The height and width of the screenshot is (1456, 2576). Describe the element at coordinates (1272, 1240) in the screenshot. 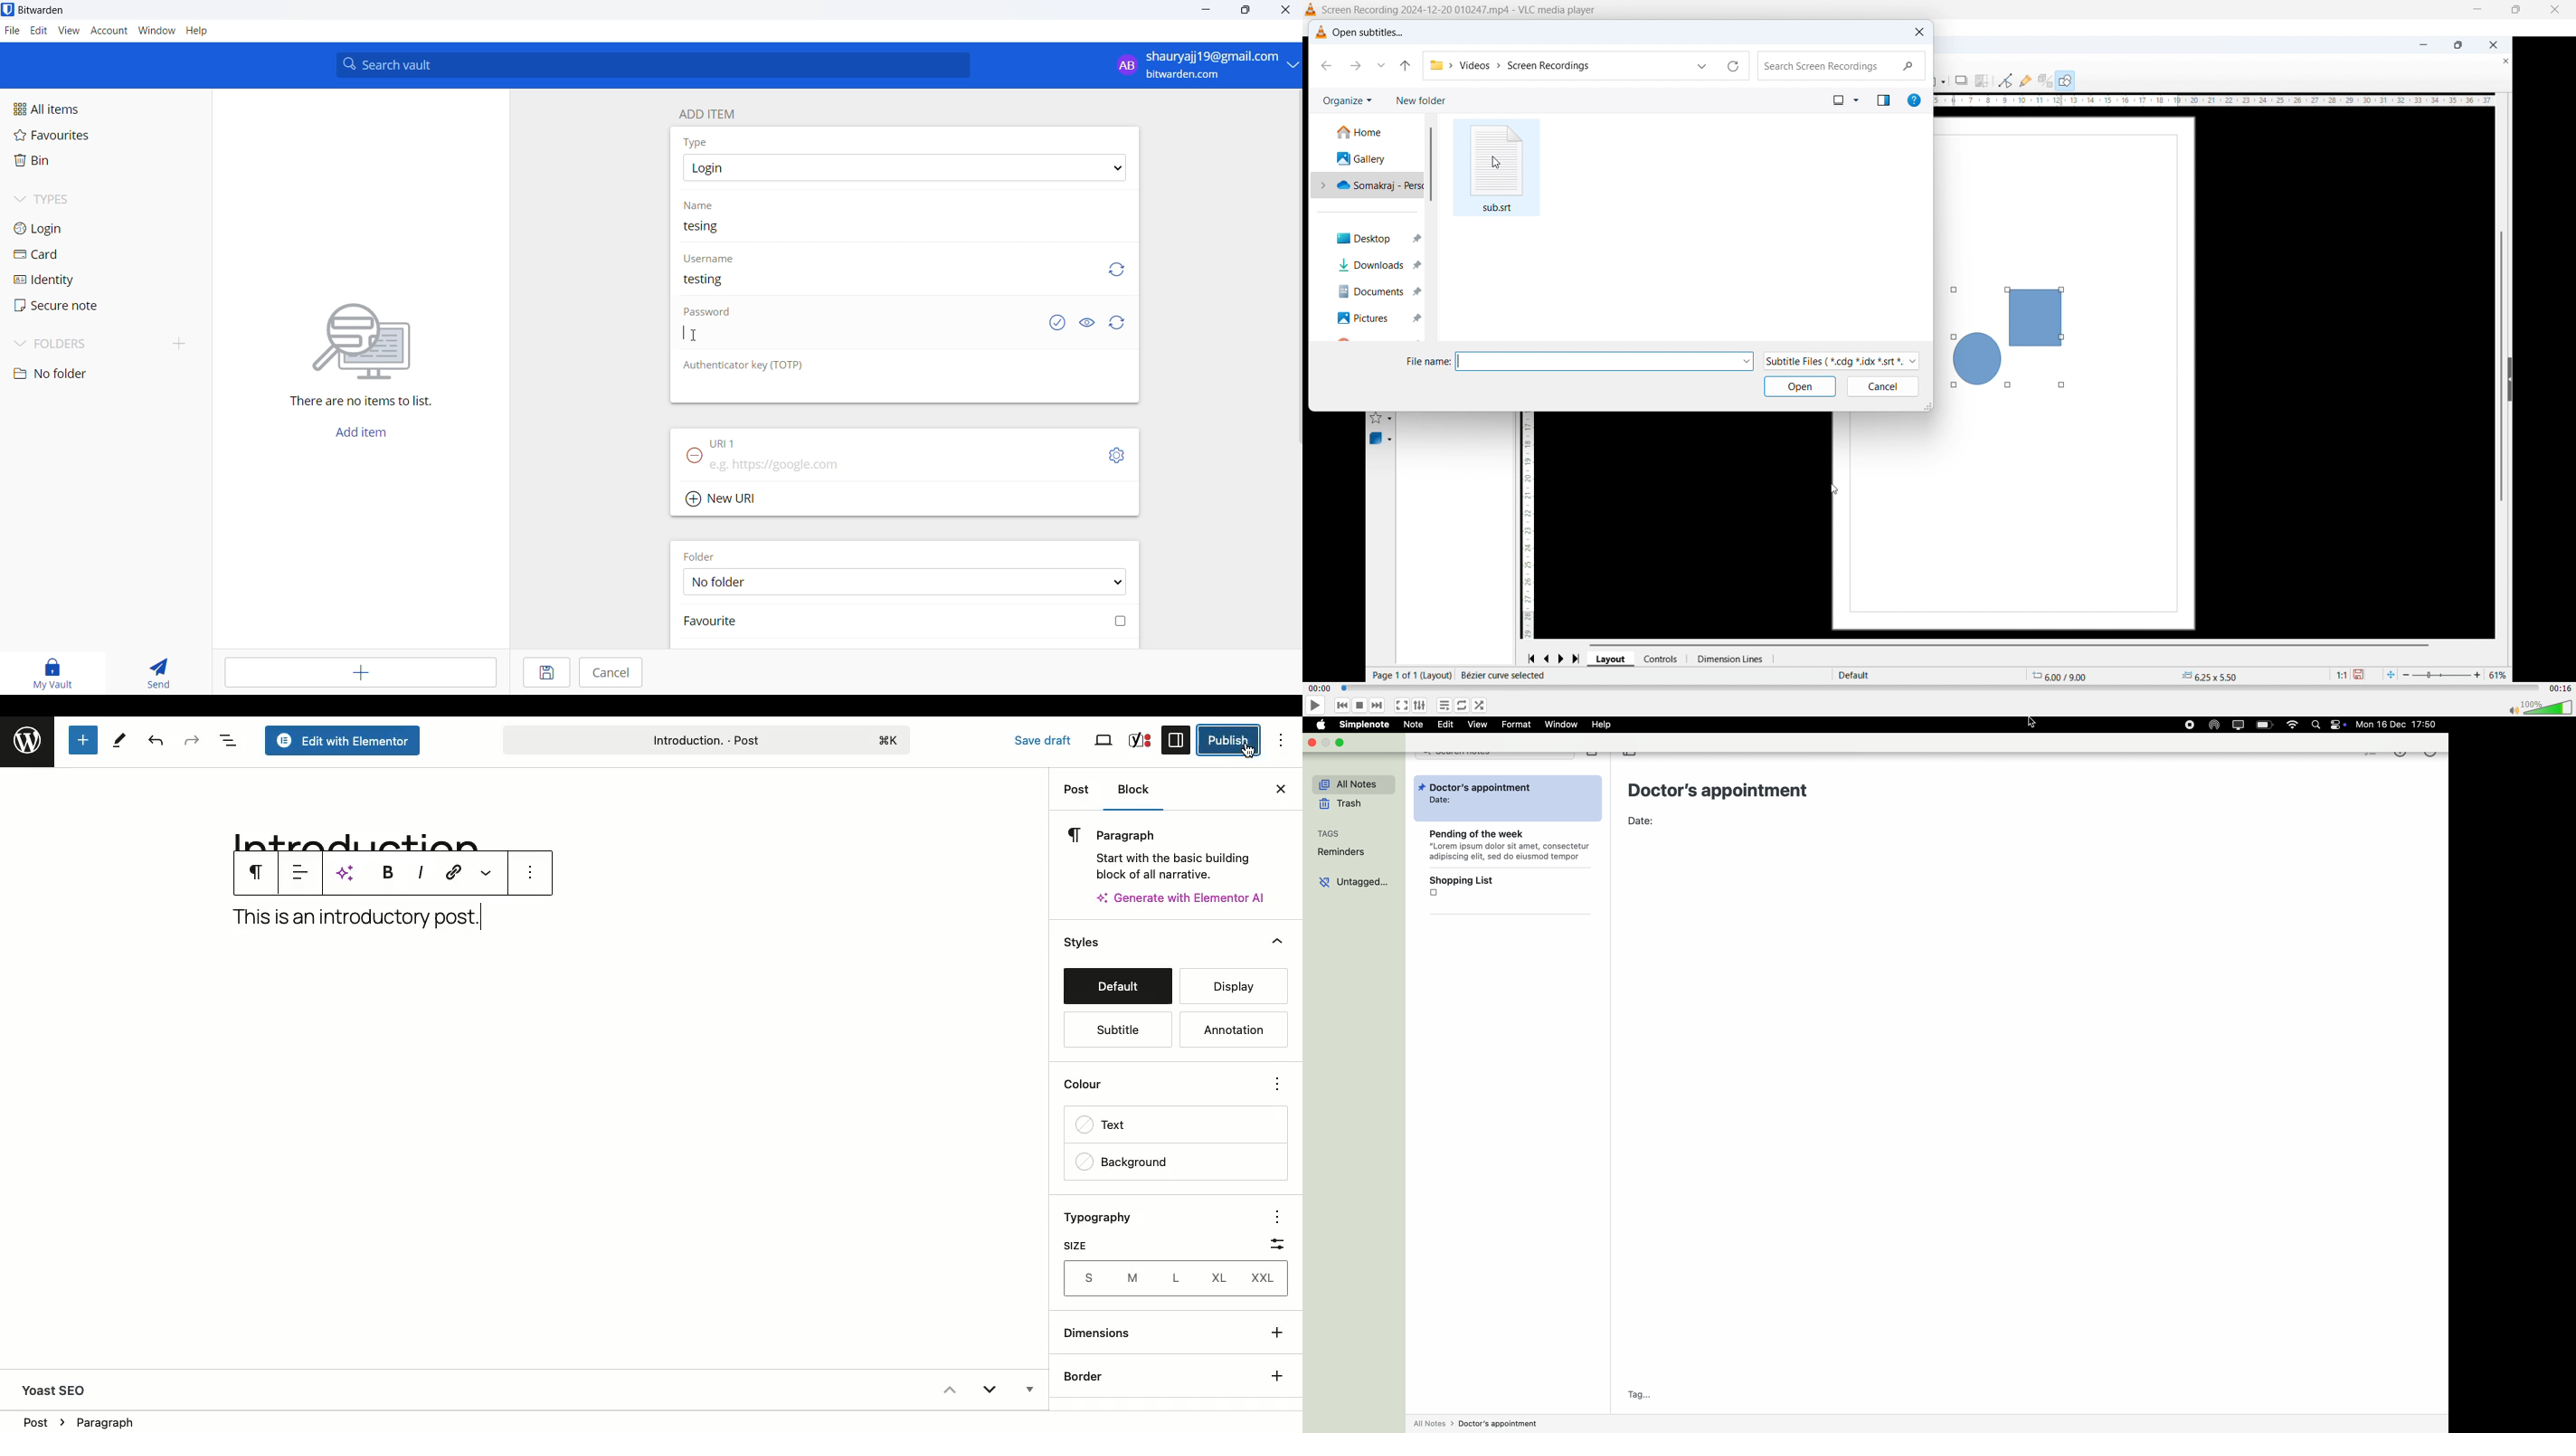

I see `Scale` at that location.